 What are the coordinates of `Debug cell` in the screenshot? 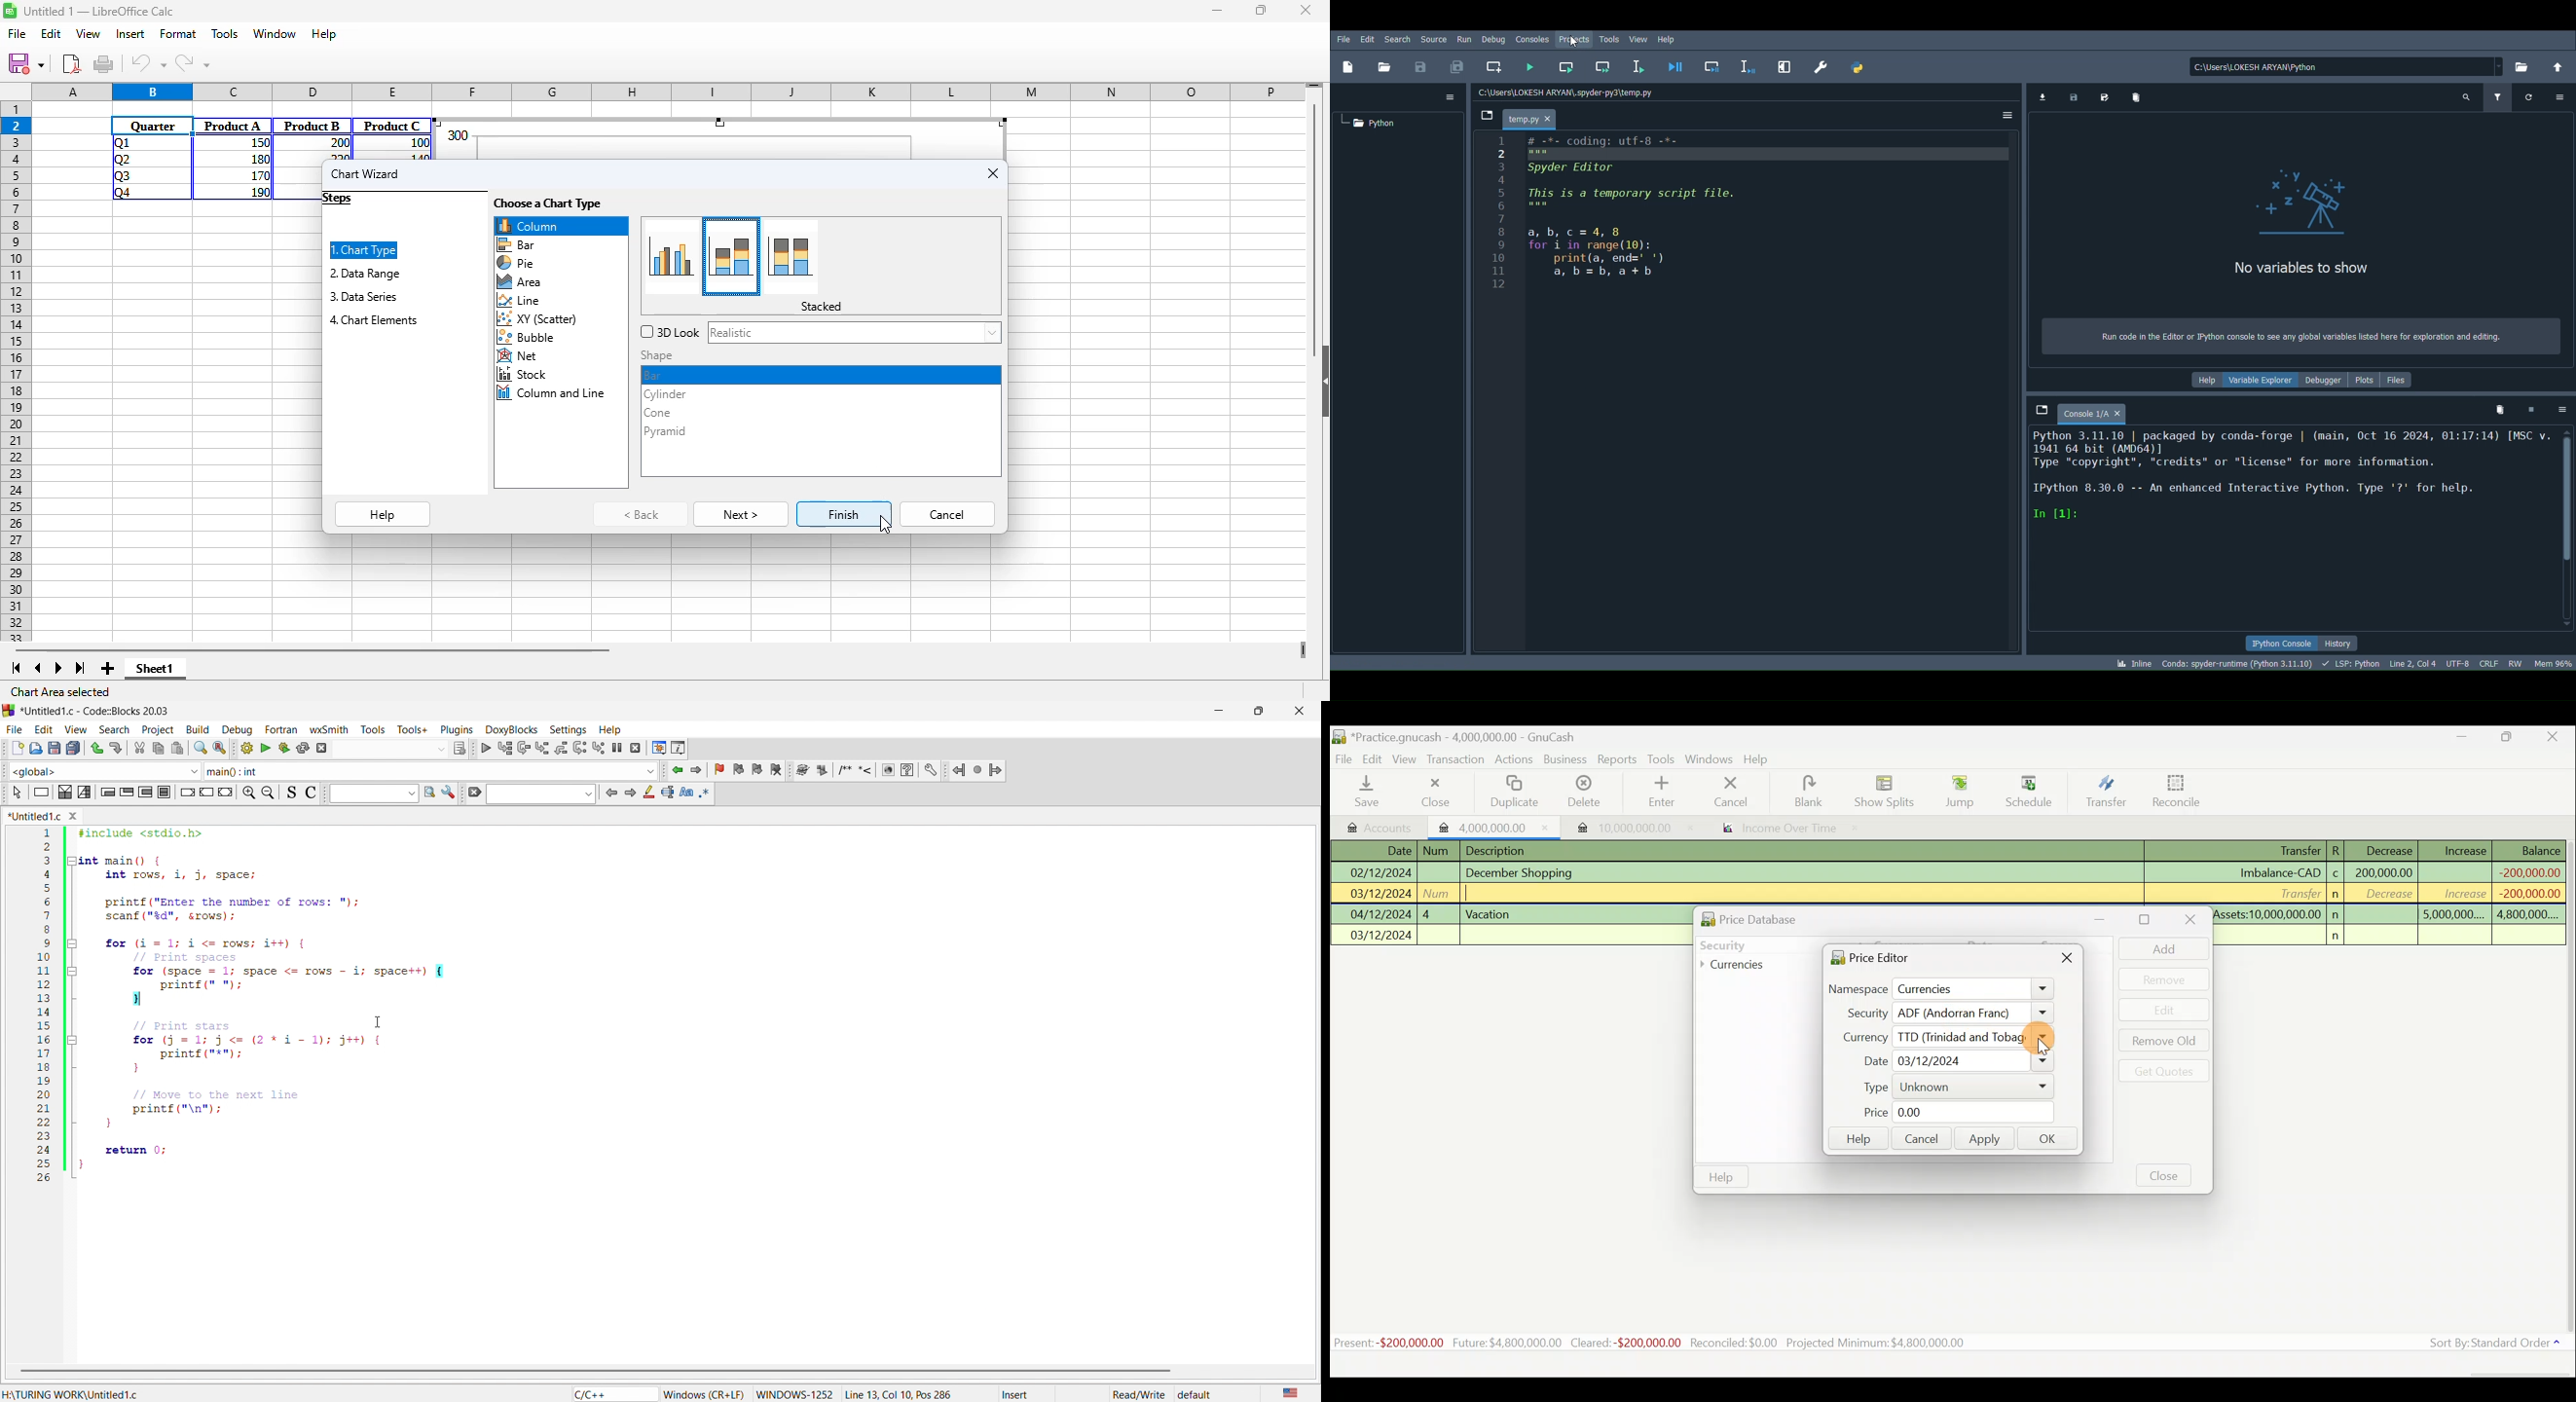 It's located at (1716, 66).